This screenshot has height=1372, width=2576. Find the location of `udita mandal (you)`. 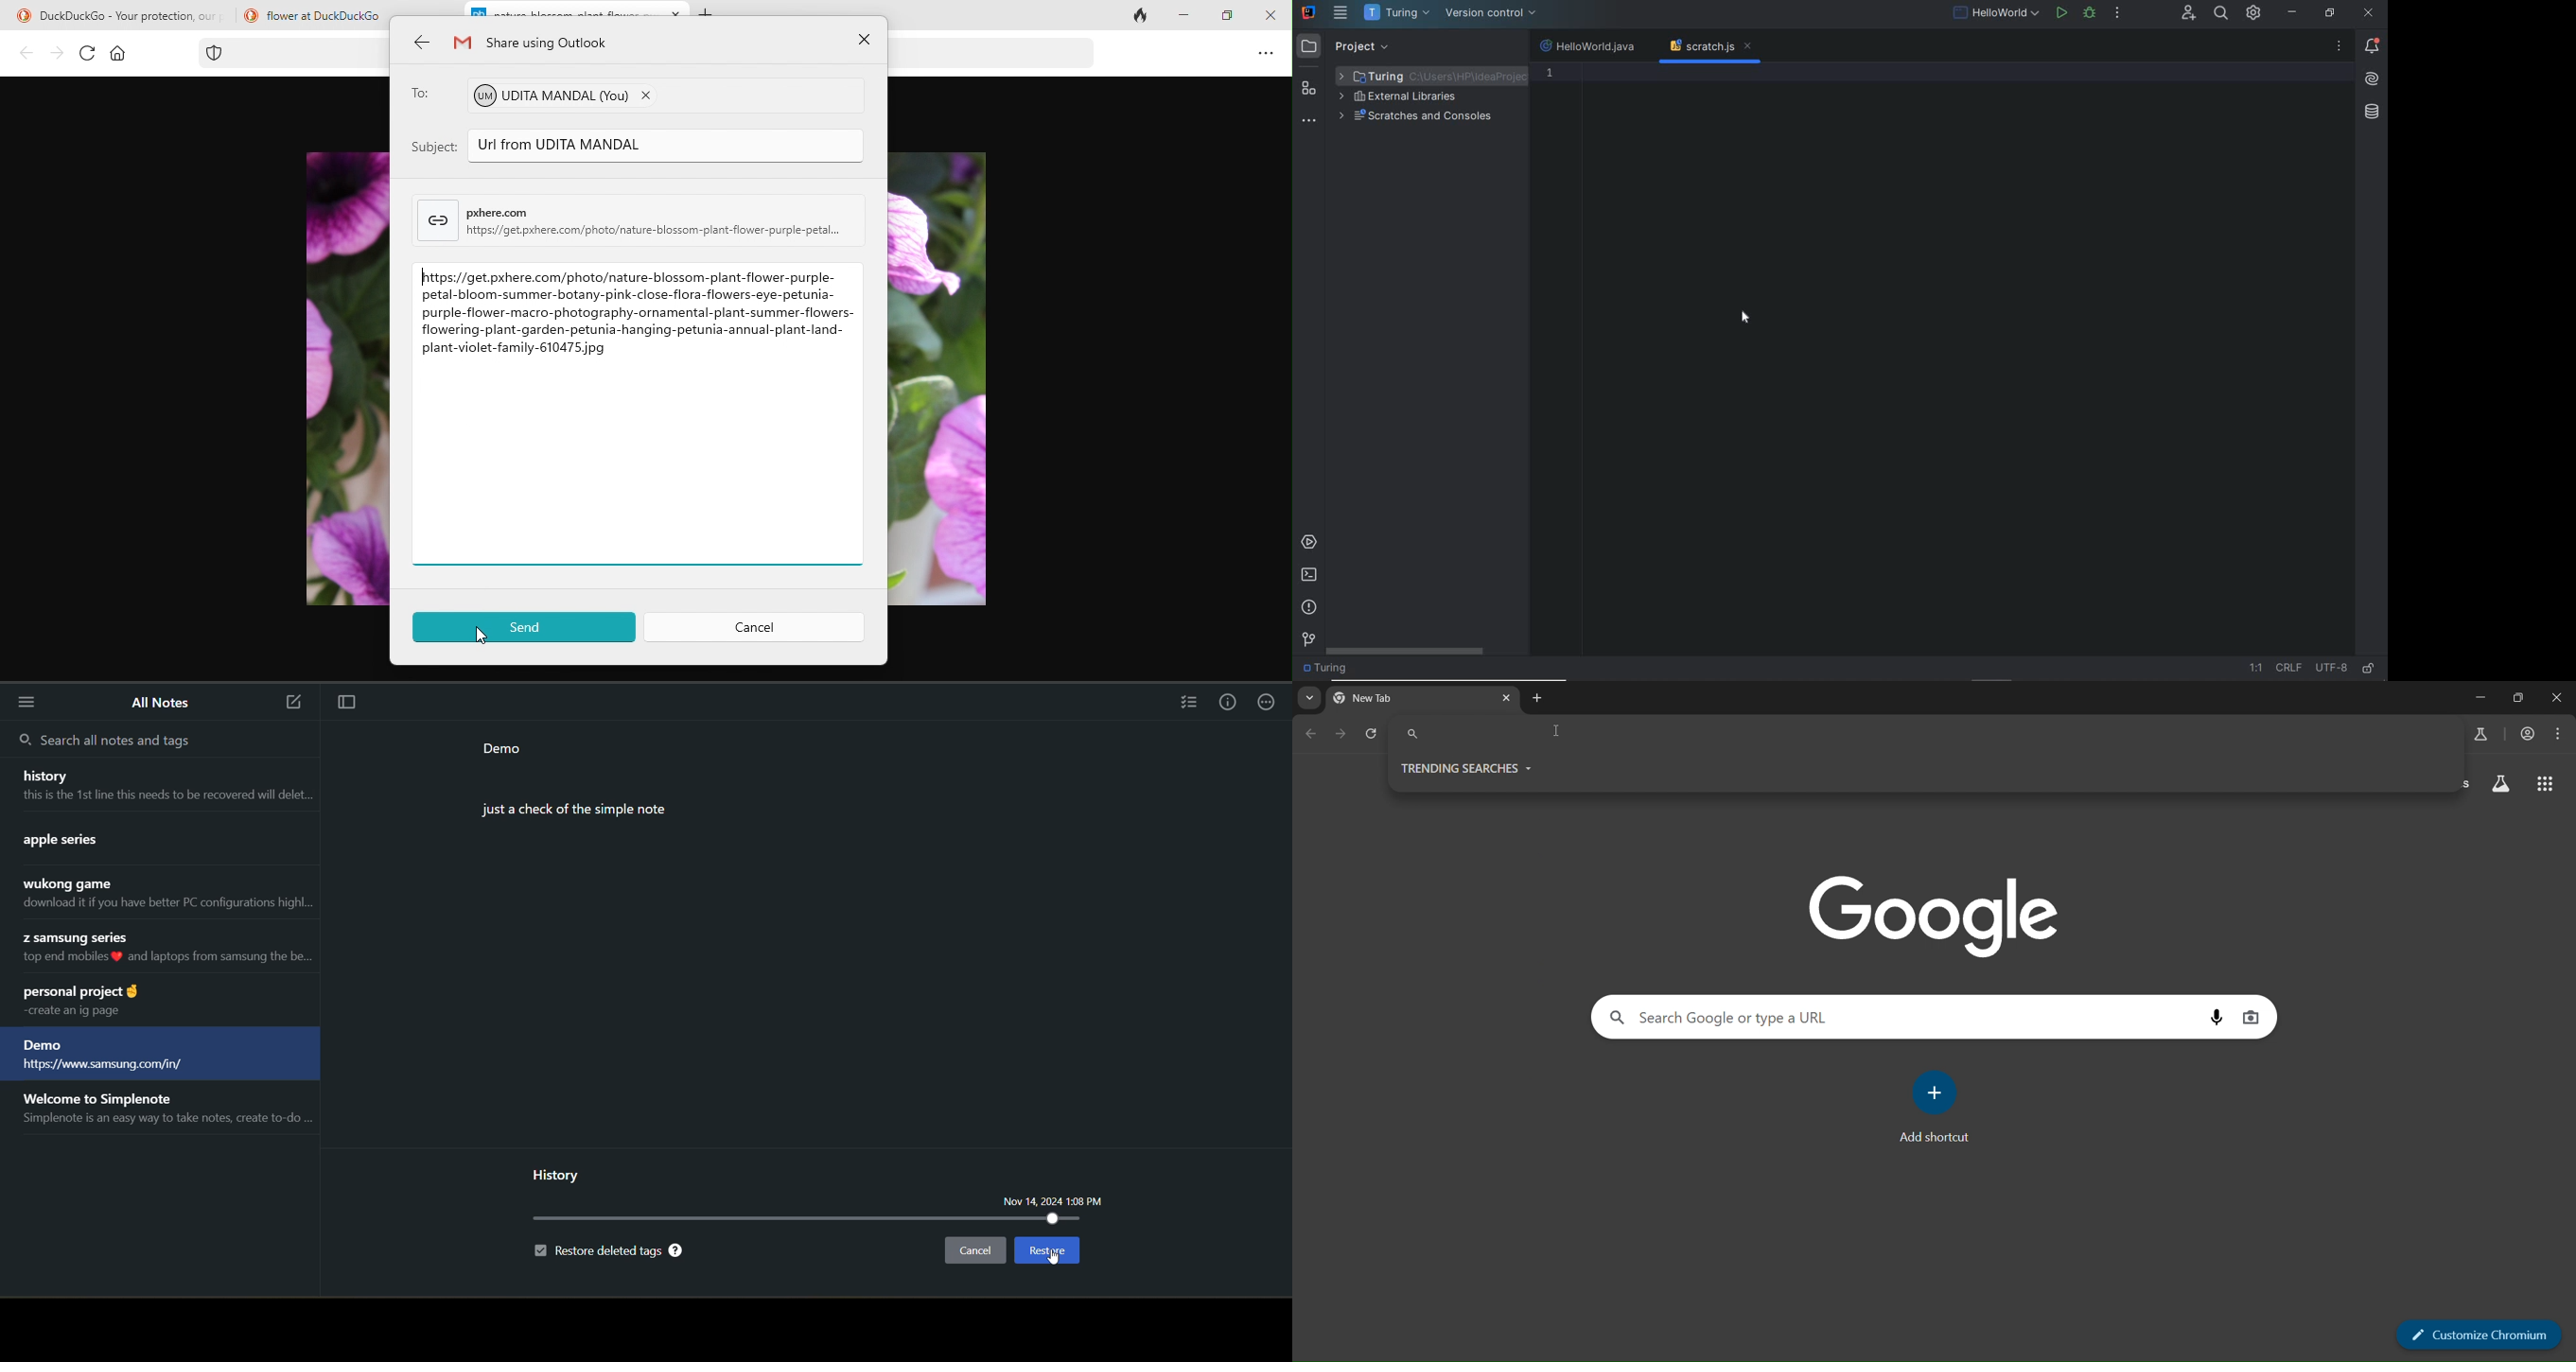

udita mandal (you) is located at coordinates (663, 97).